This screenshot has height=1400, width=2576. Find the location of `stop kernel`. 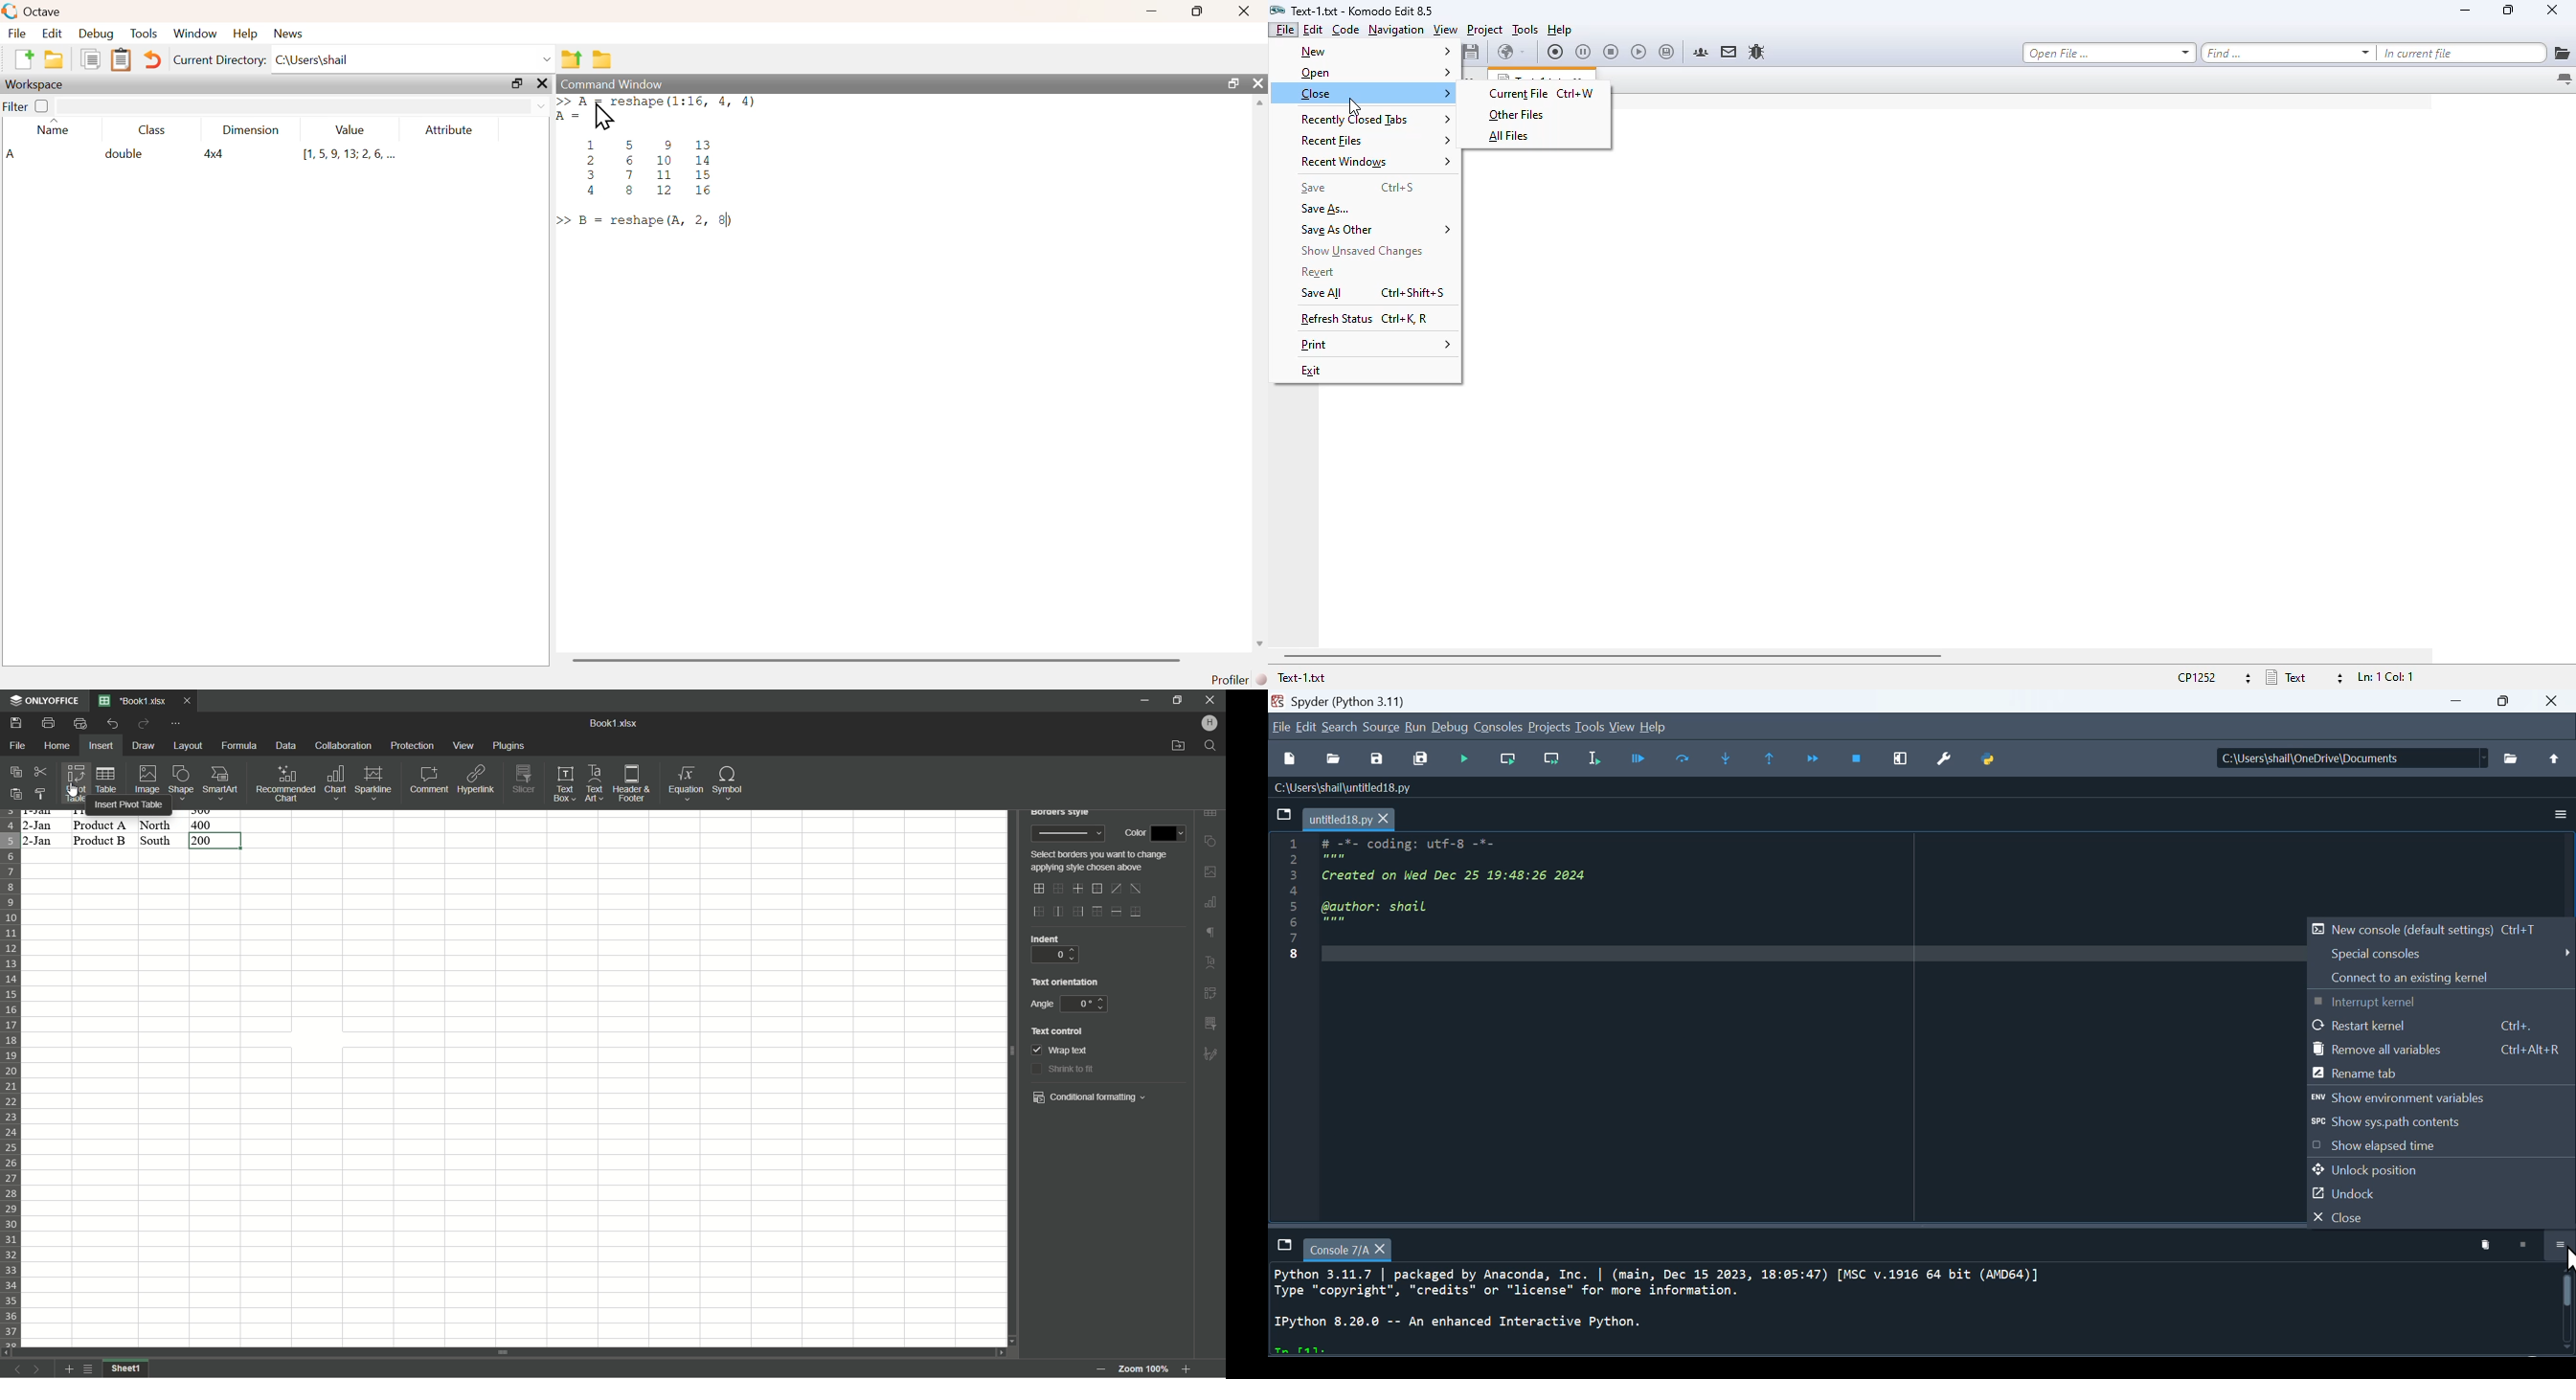

stop kernel is located at coordinates (2526, 1247).